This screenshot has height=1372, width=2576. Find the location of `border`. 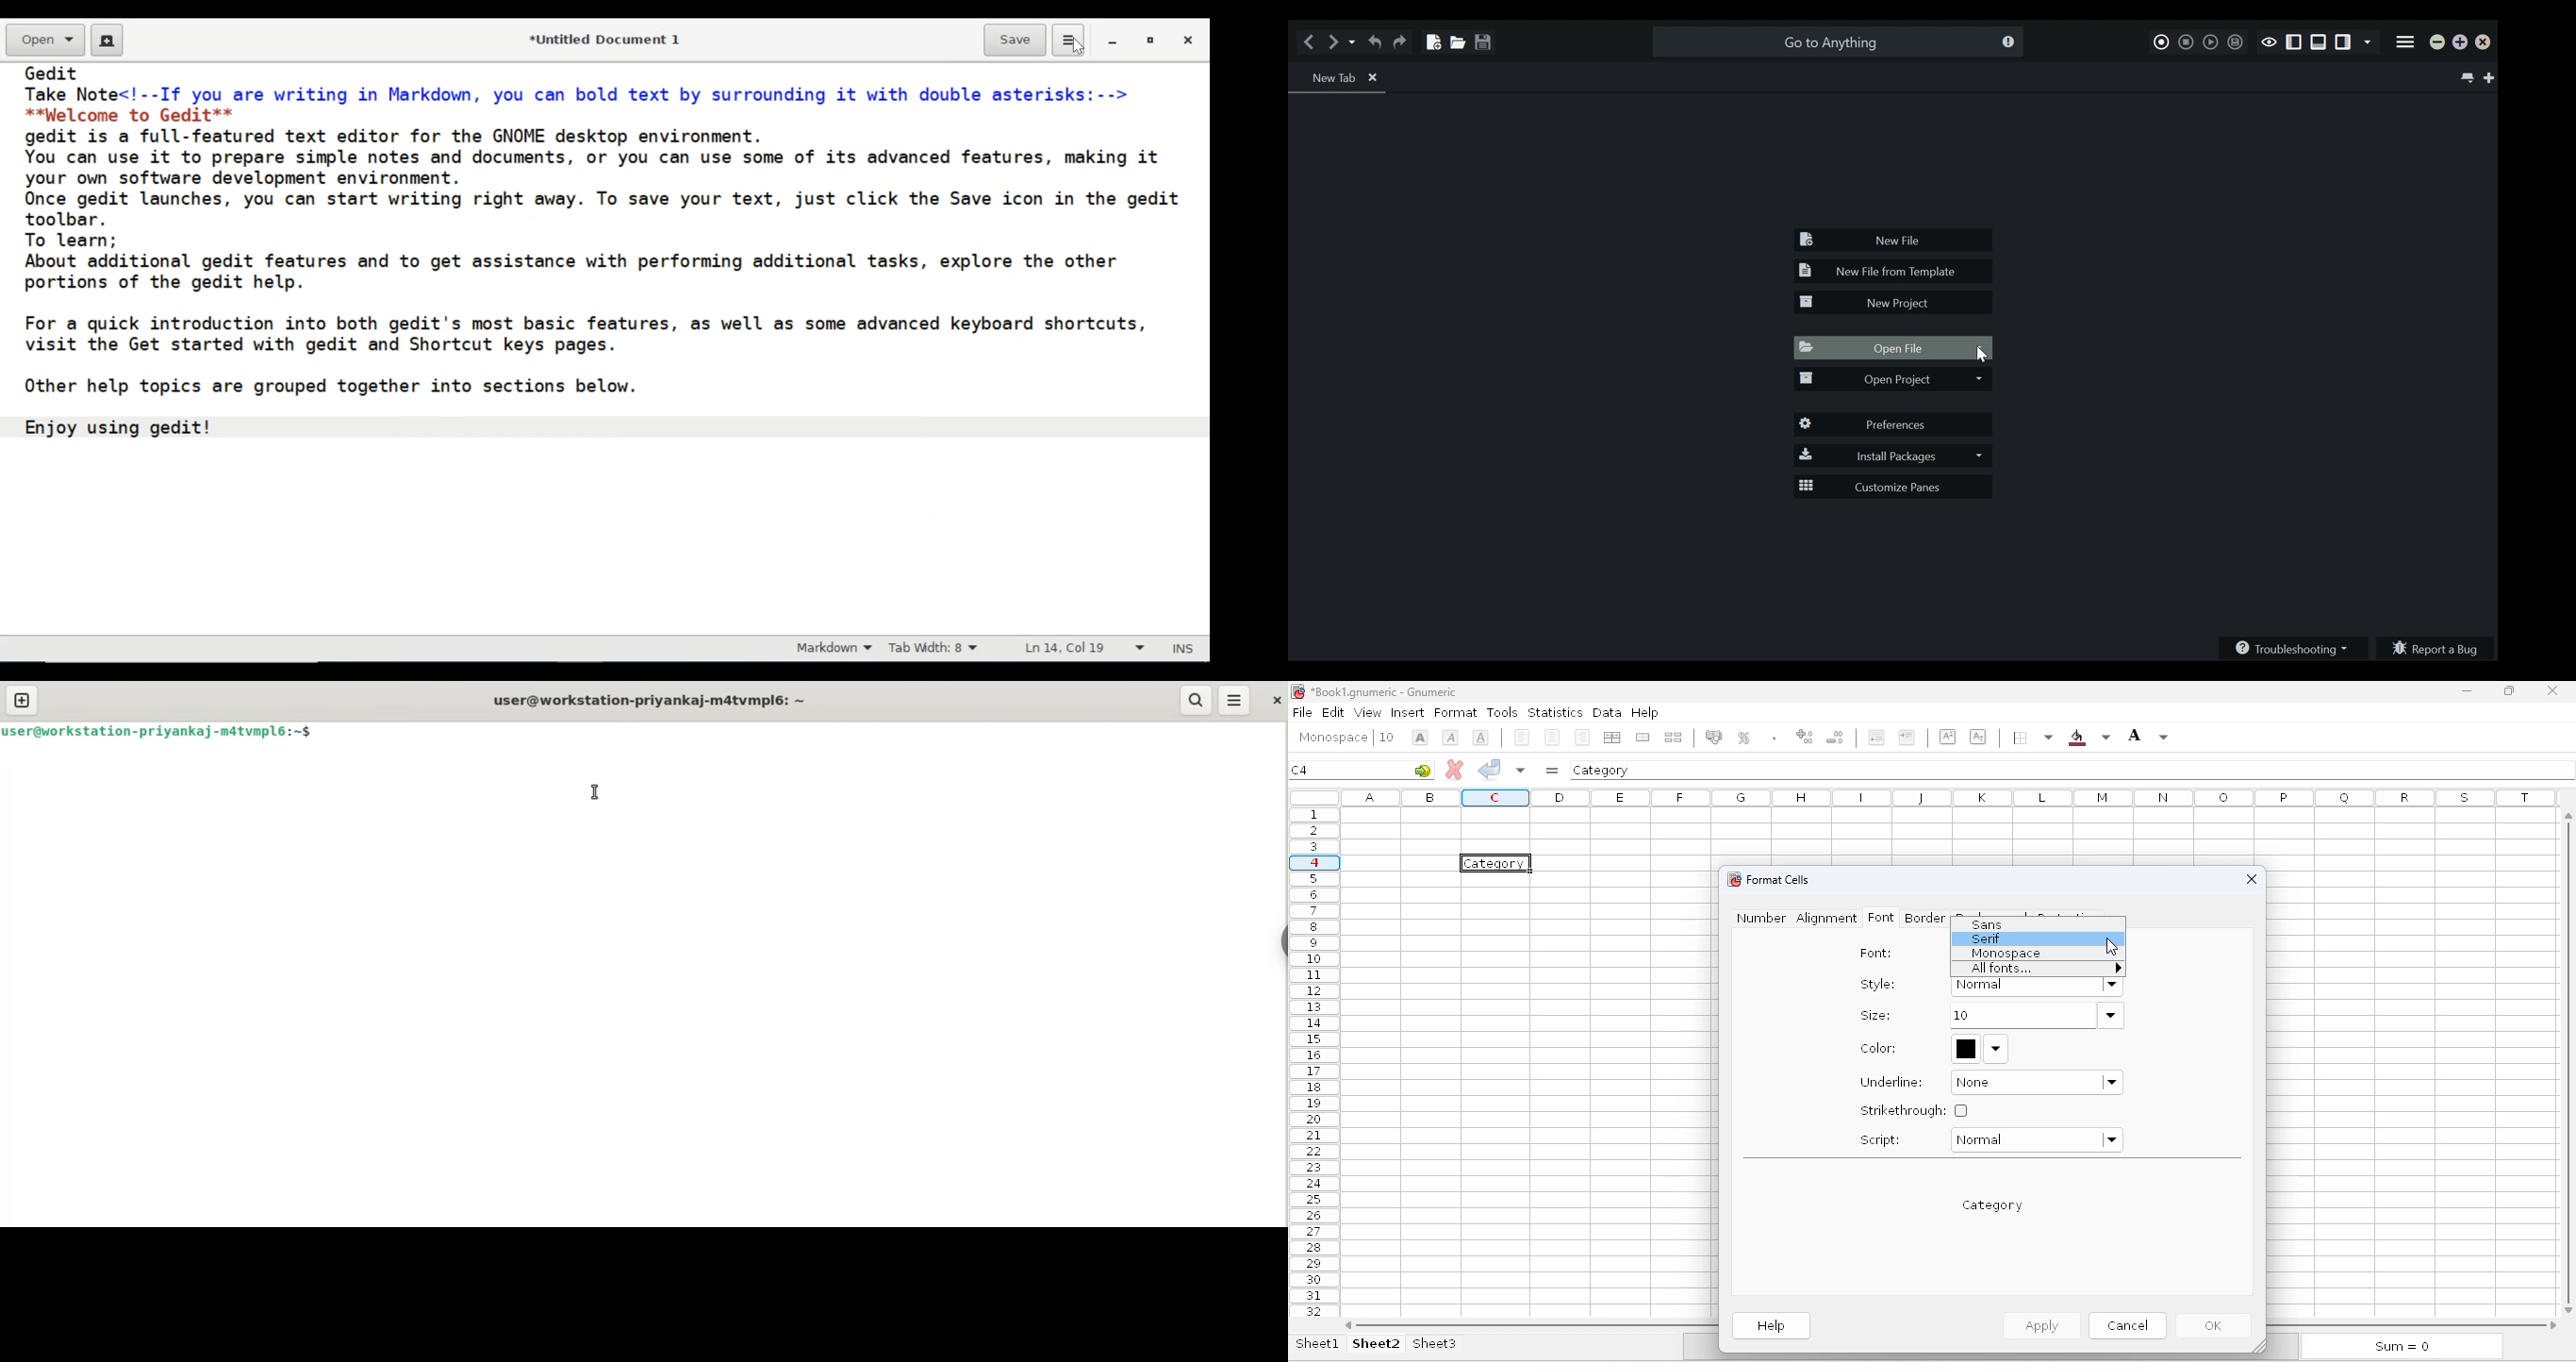

border is located at coordinates (1924, 918).